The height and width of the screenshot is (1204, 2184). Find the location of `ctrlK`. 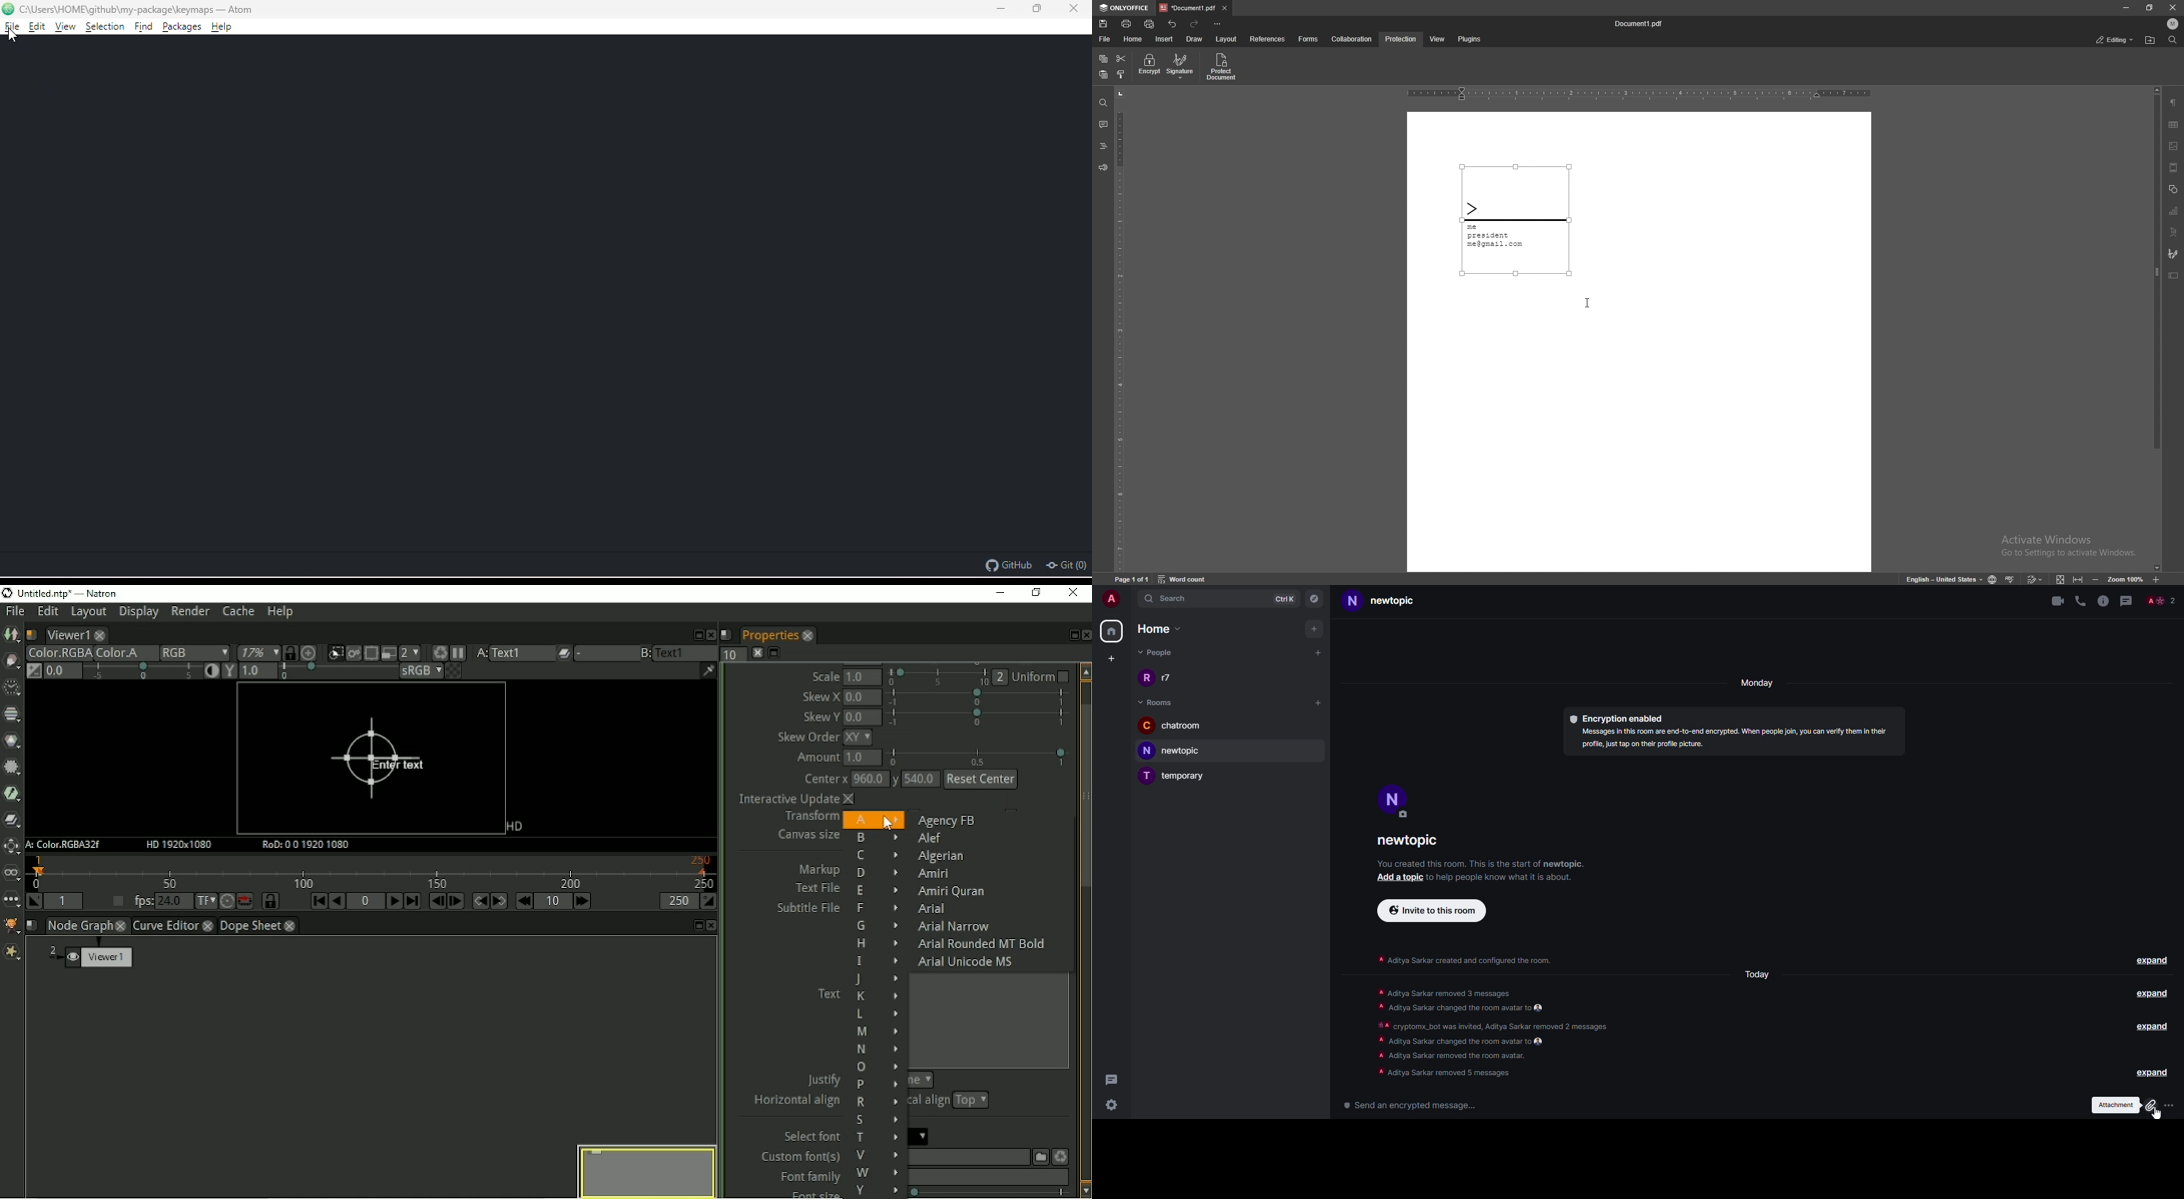

ctrlK is located at coordinates (1286, 598).